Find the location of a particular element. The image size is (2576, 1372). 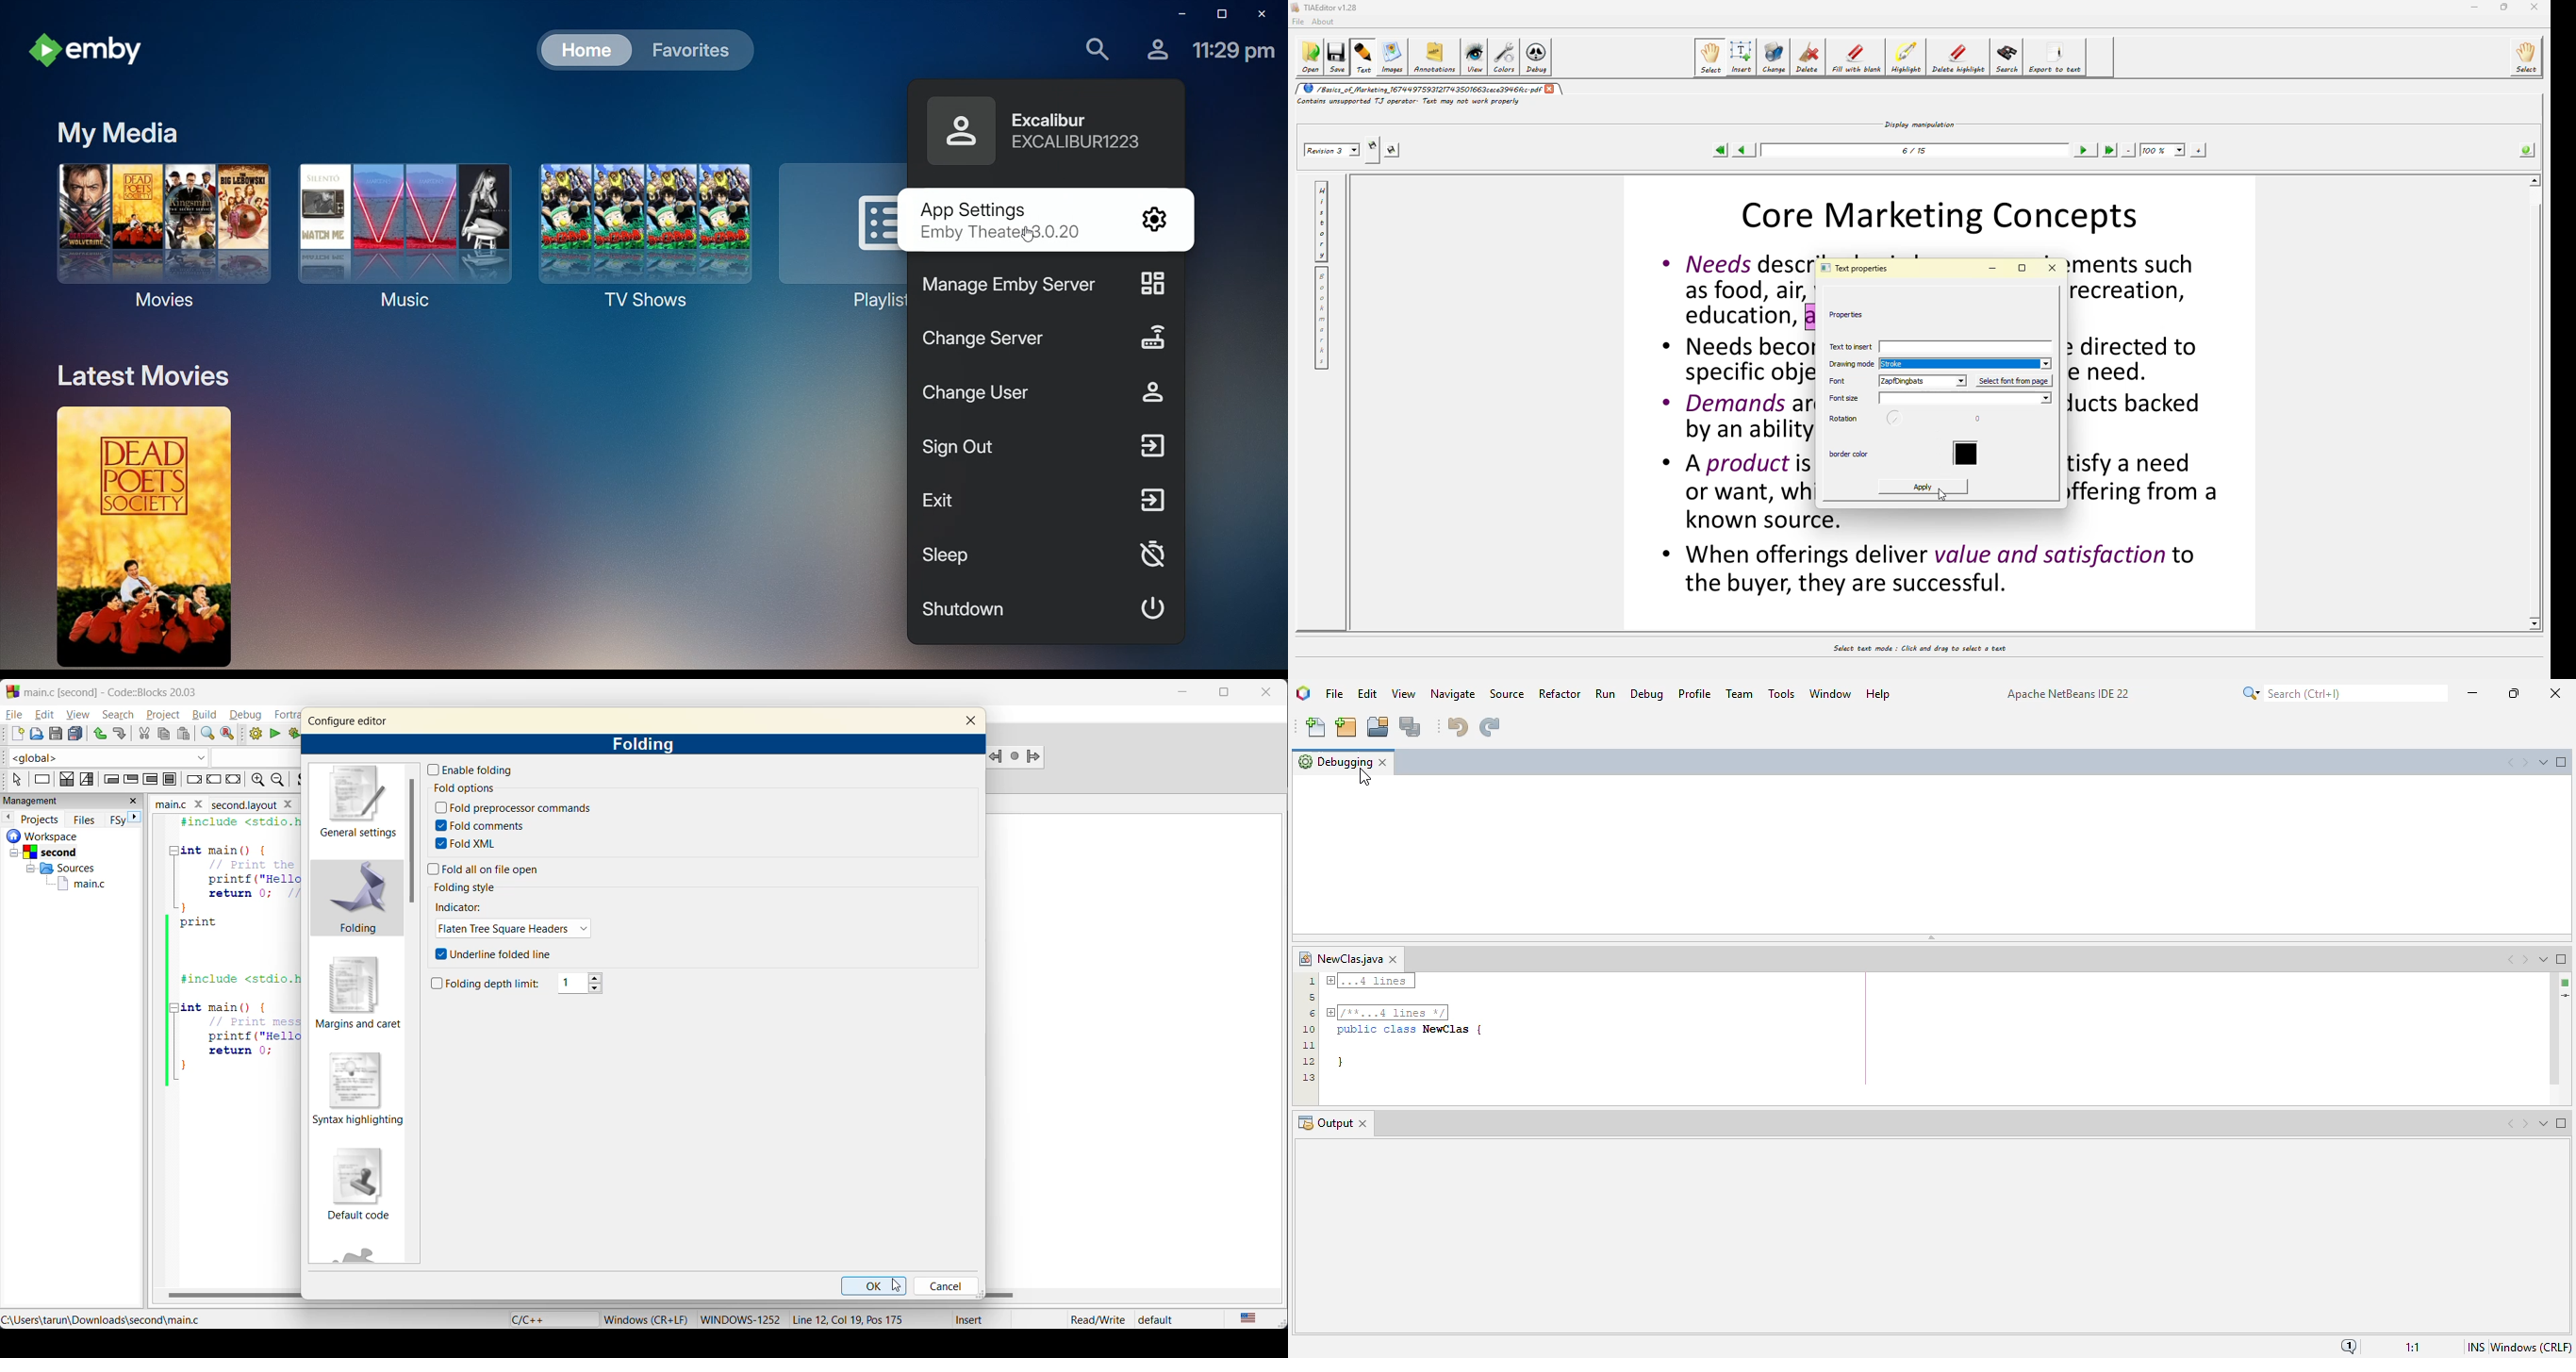

code editor is located at coordinates (229, 953).